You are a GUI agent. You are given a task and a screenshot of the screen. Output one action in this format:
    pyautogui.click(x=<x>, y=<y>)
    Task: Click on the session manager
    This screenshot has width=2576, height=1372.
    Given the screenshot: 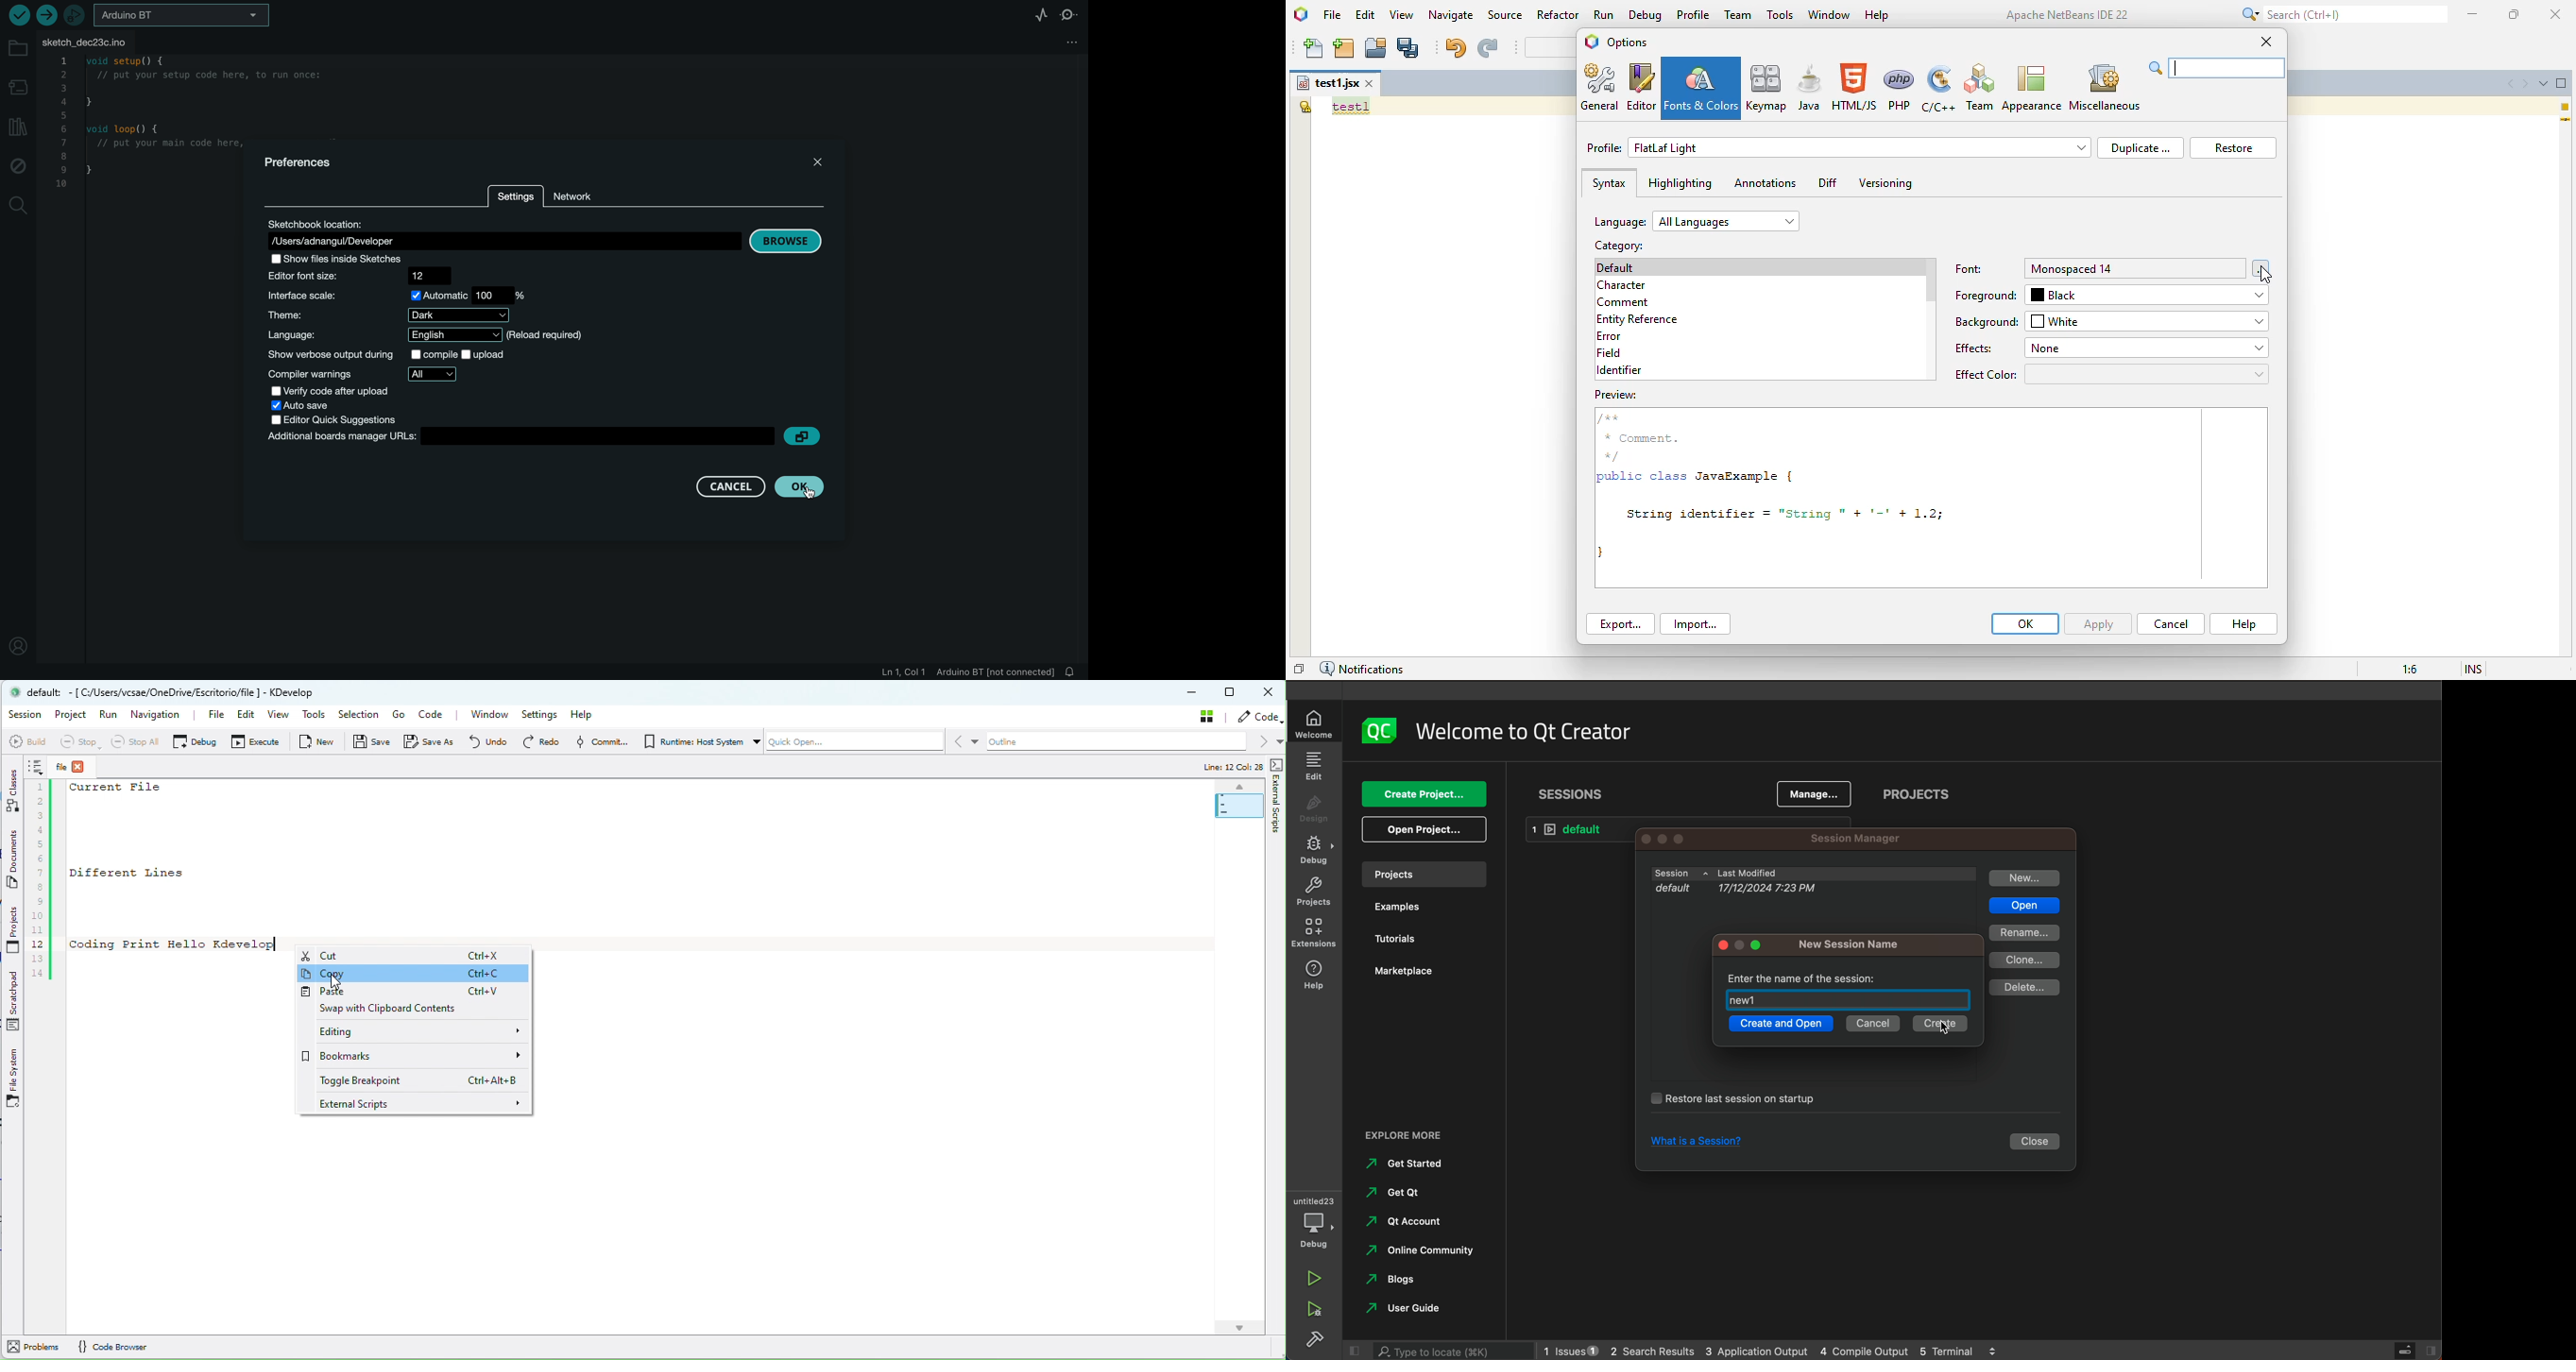 What is the action you would take?
    pyautogui.click(x=1853, y=839)
    